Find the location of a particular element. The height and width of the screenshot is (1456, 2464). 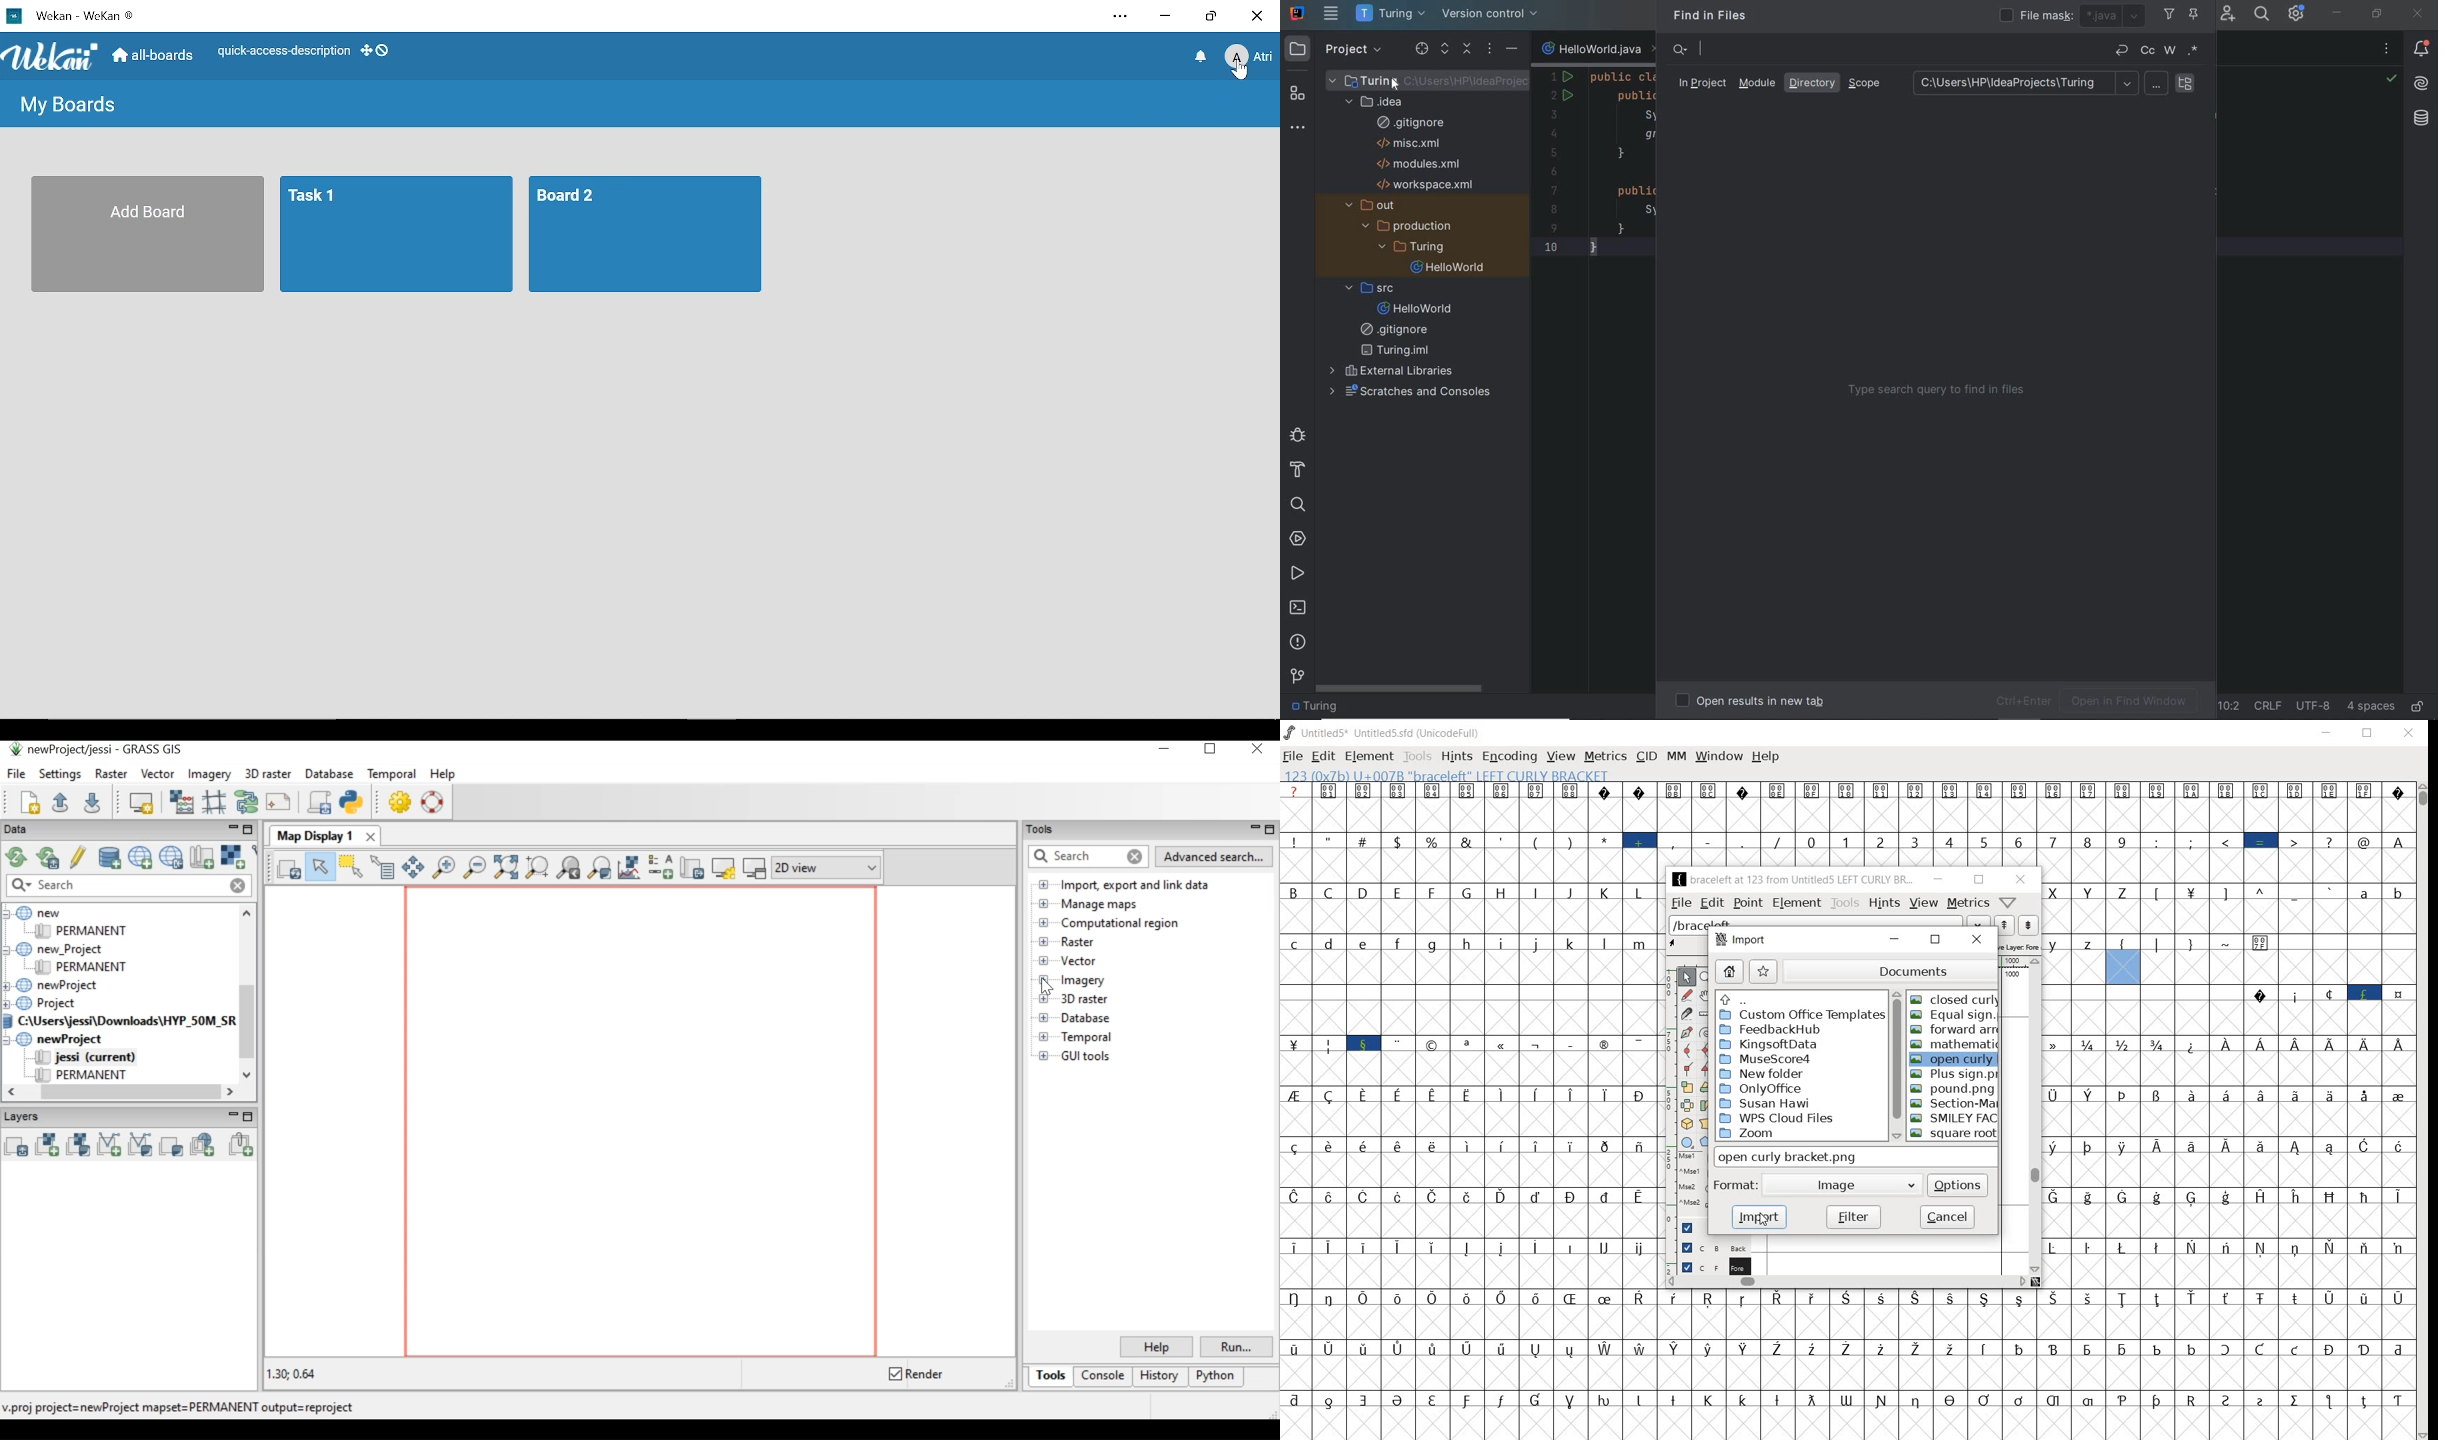

braceleft at 123 from Untitled5 LEFT CURLY BR... is located at coordinates (1794, 879).